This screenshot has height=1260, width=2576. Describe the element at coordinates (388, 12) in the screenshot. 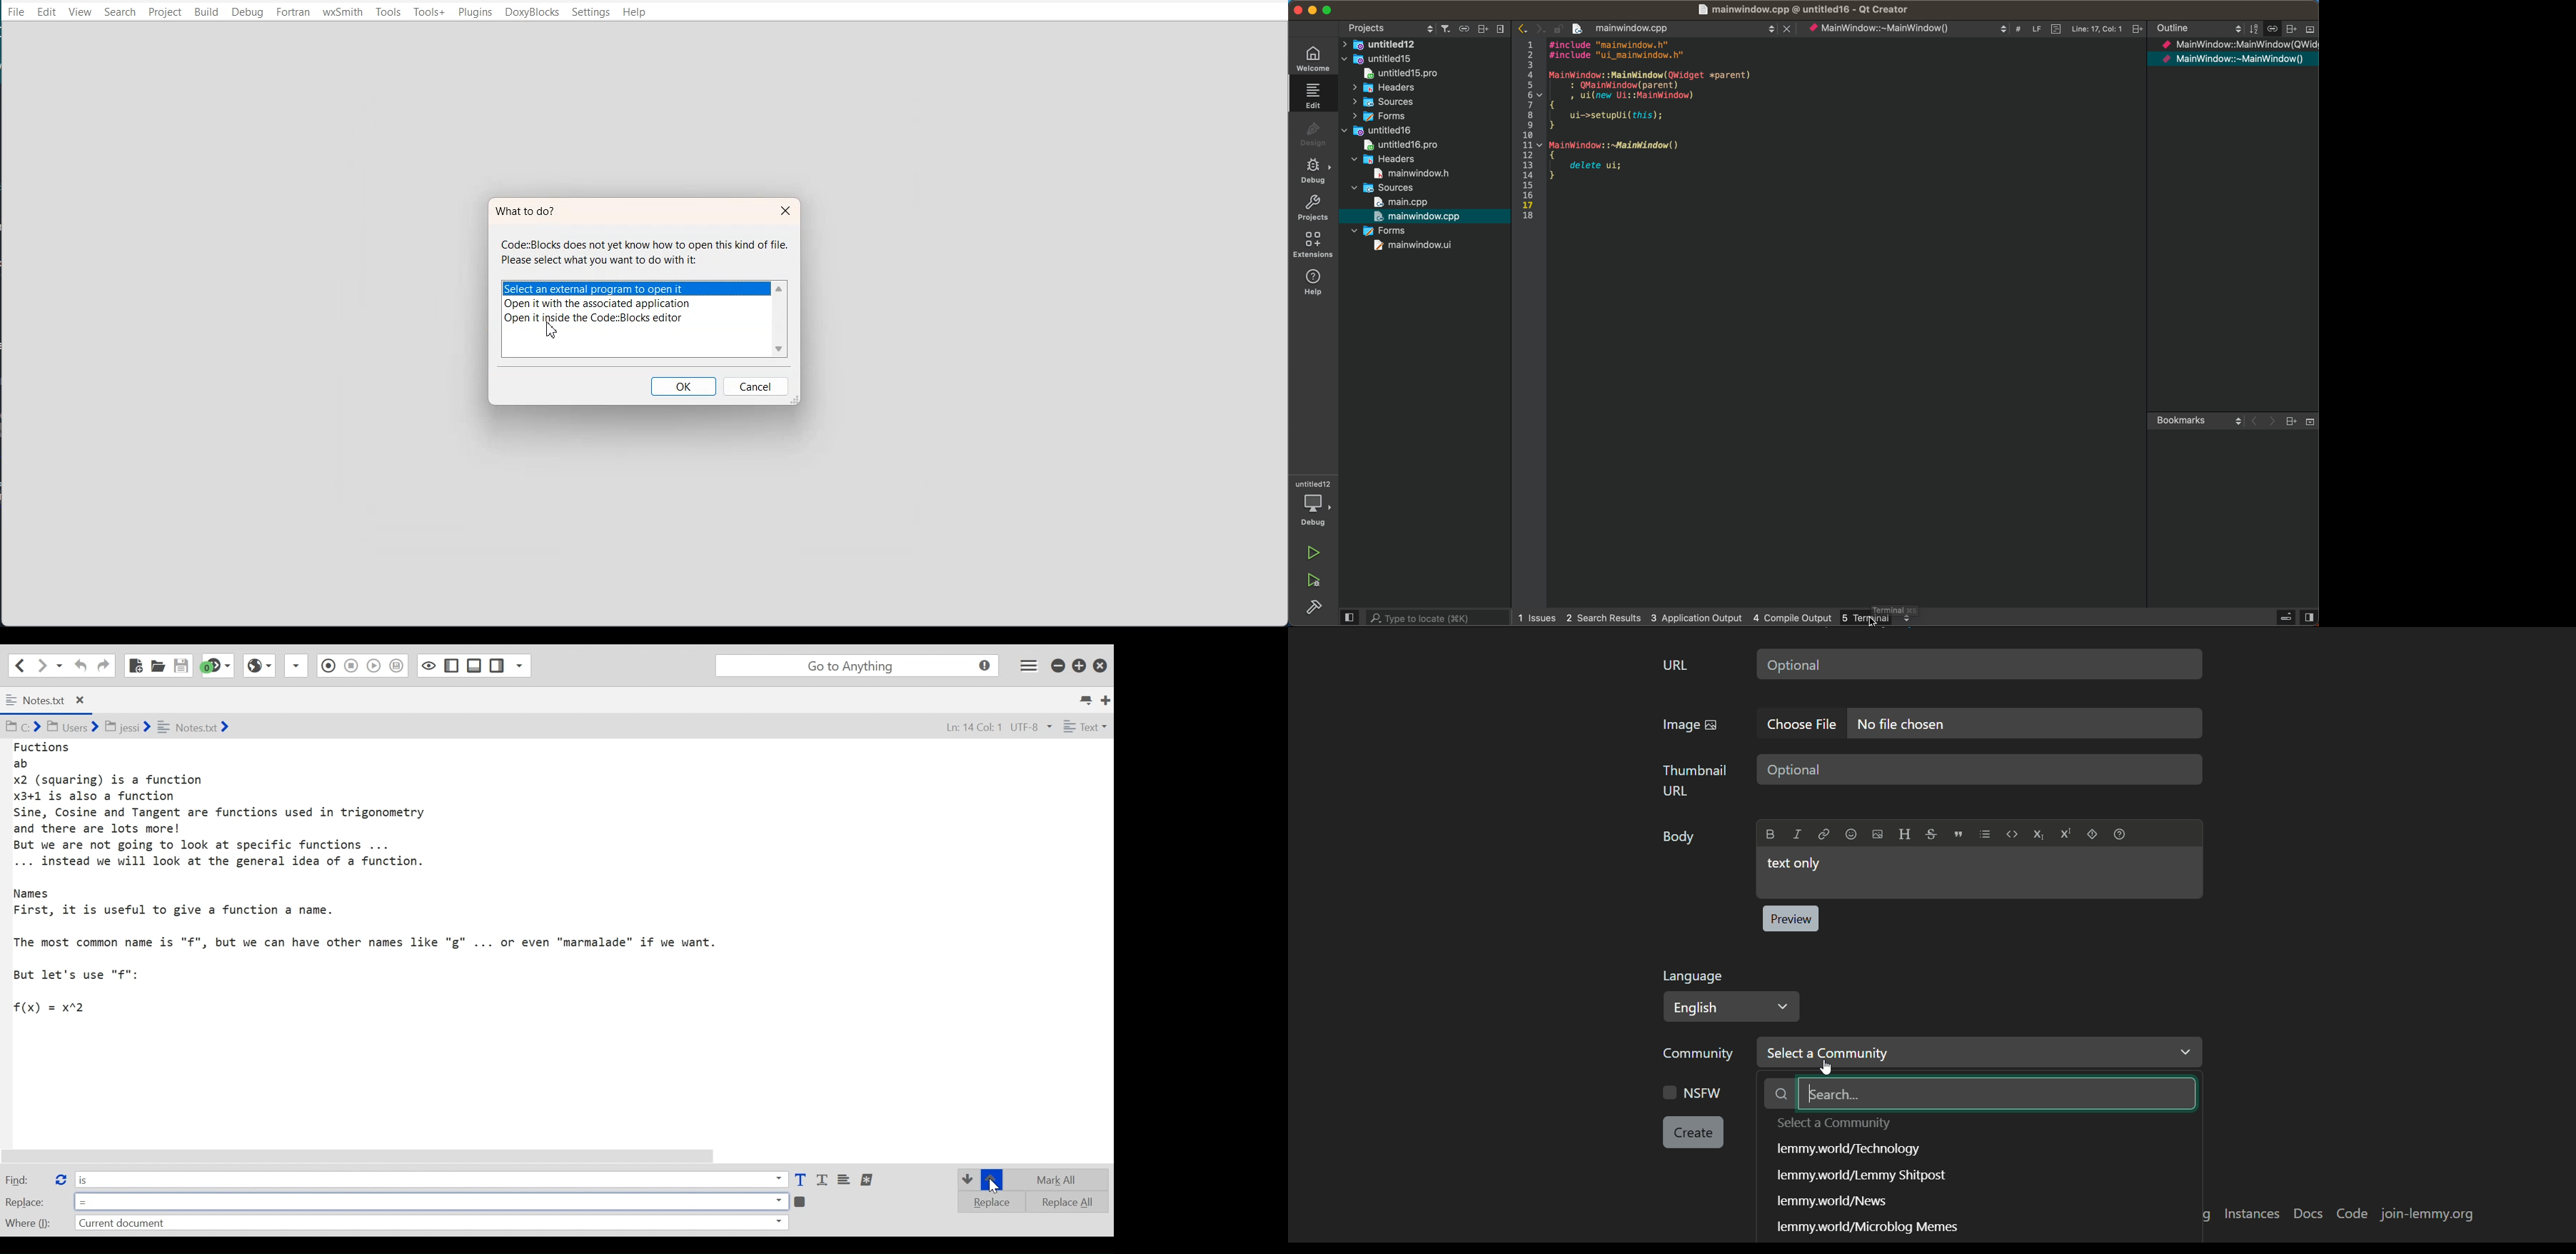

I see `Tools` at that location.